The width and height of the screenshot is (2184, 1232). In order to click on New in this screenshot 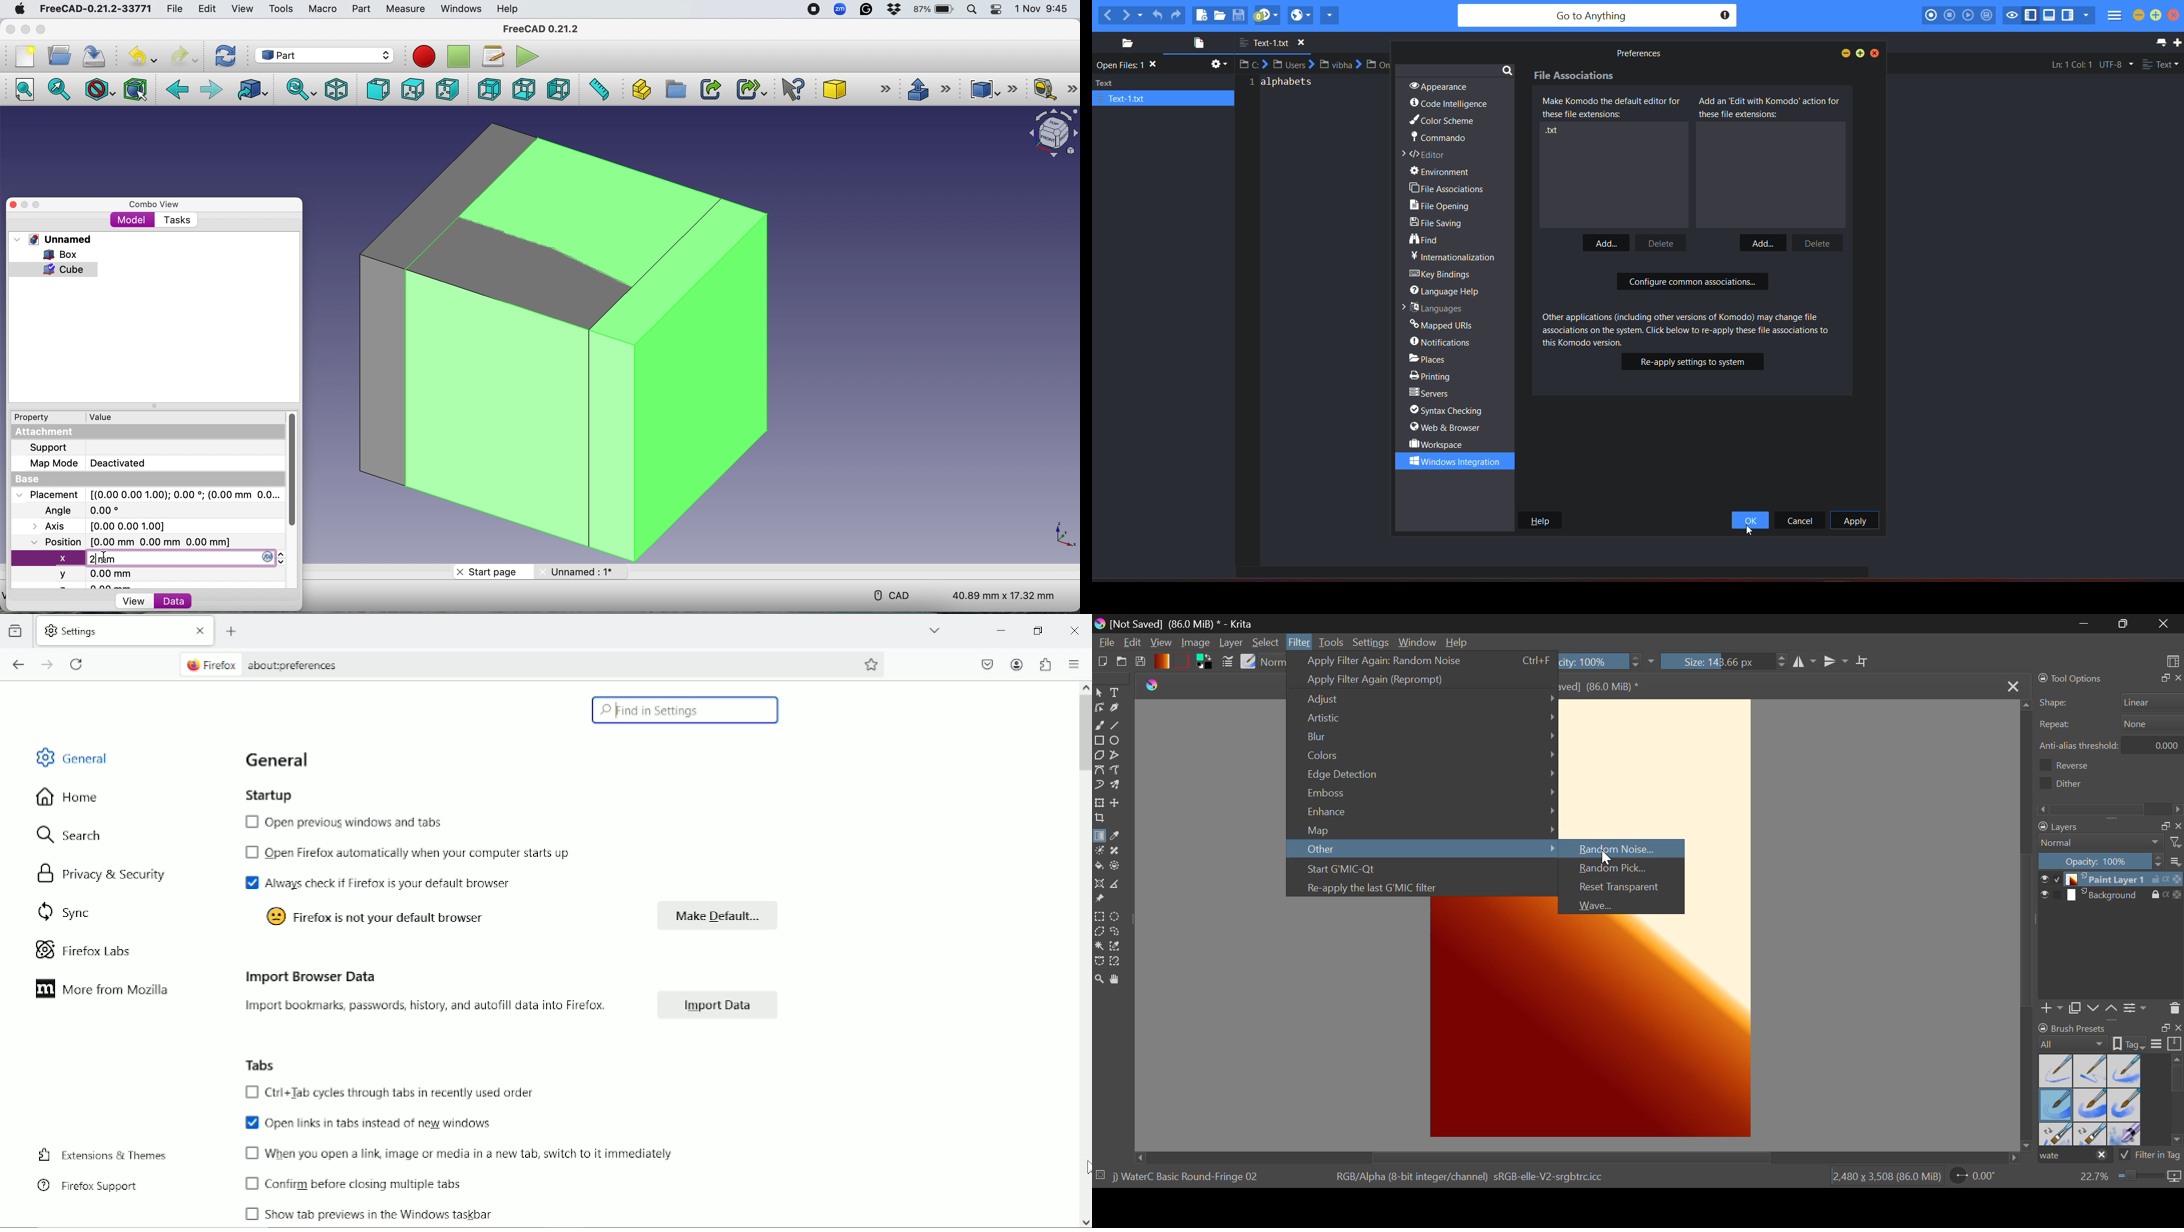, I will do `click(24, 57)`.